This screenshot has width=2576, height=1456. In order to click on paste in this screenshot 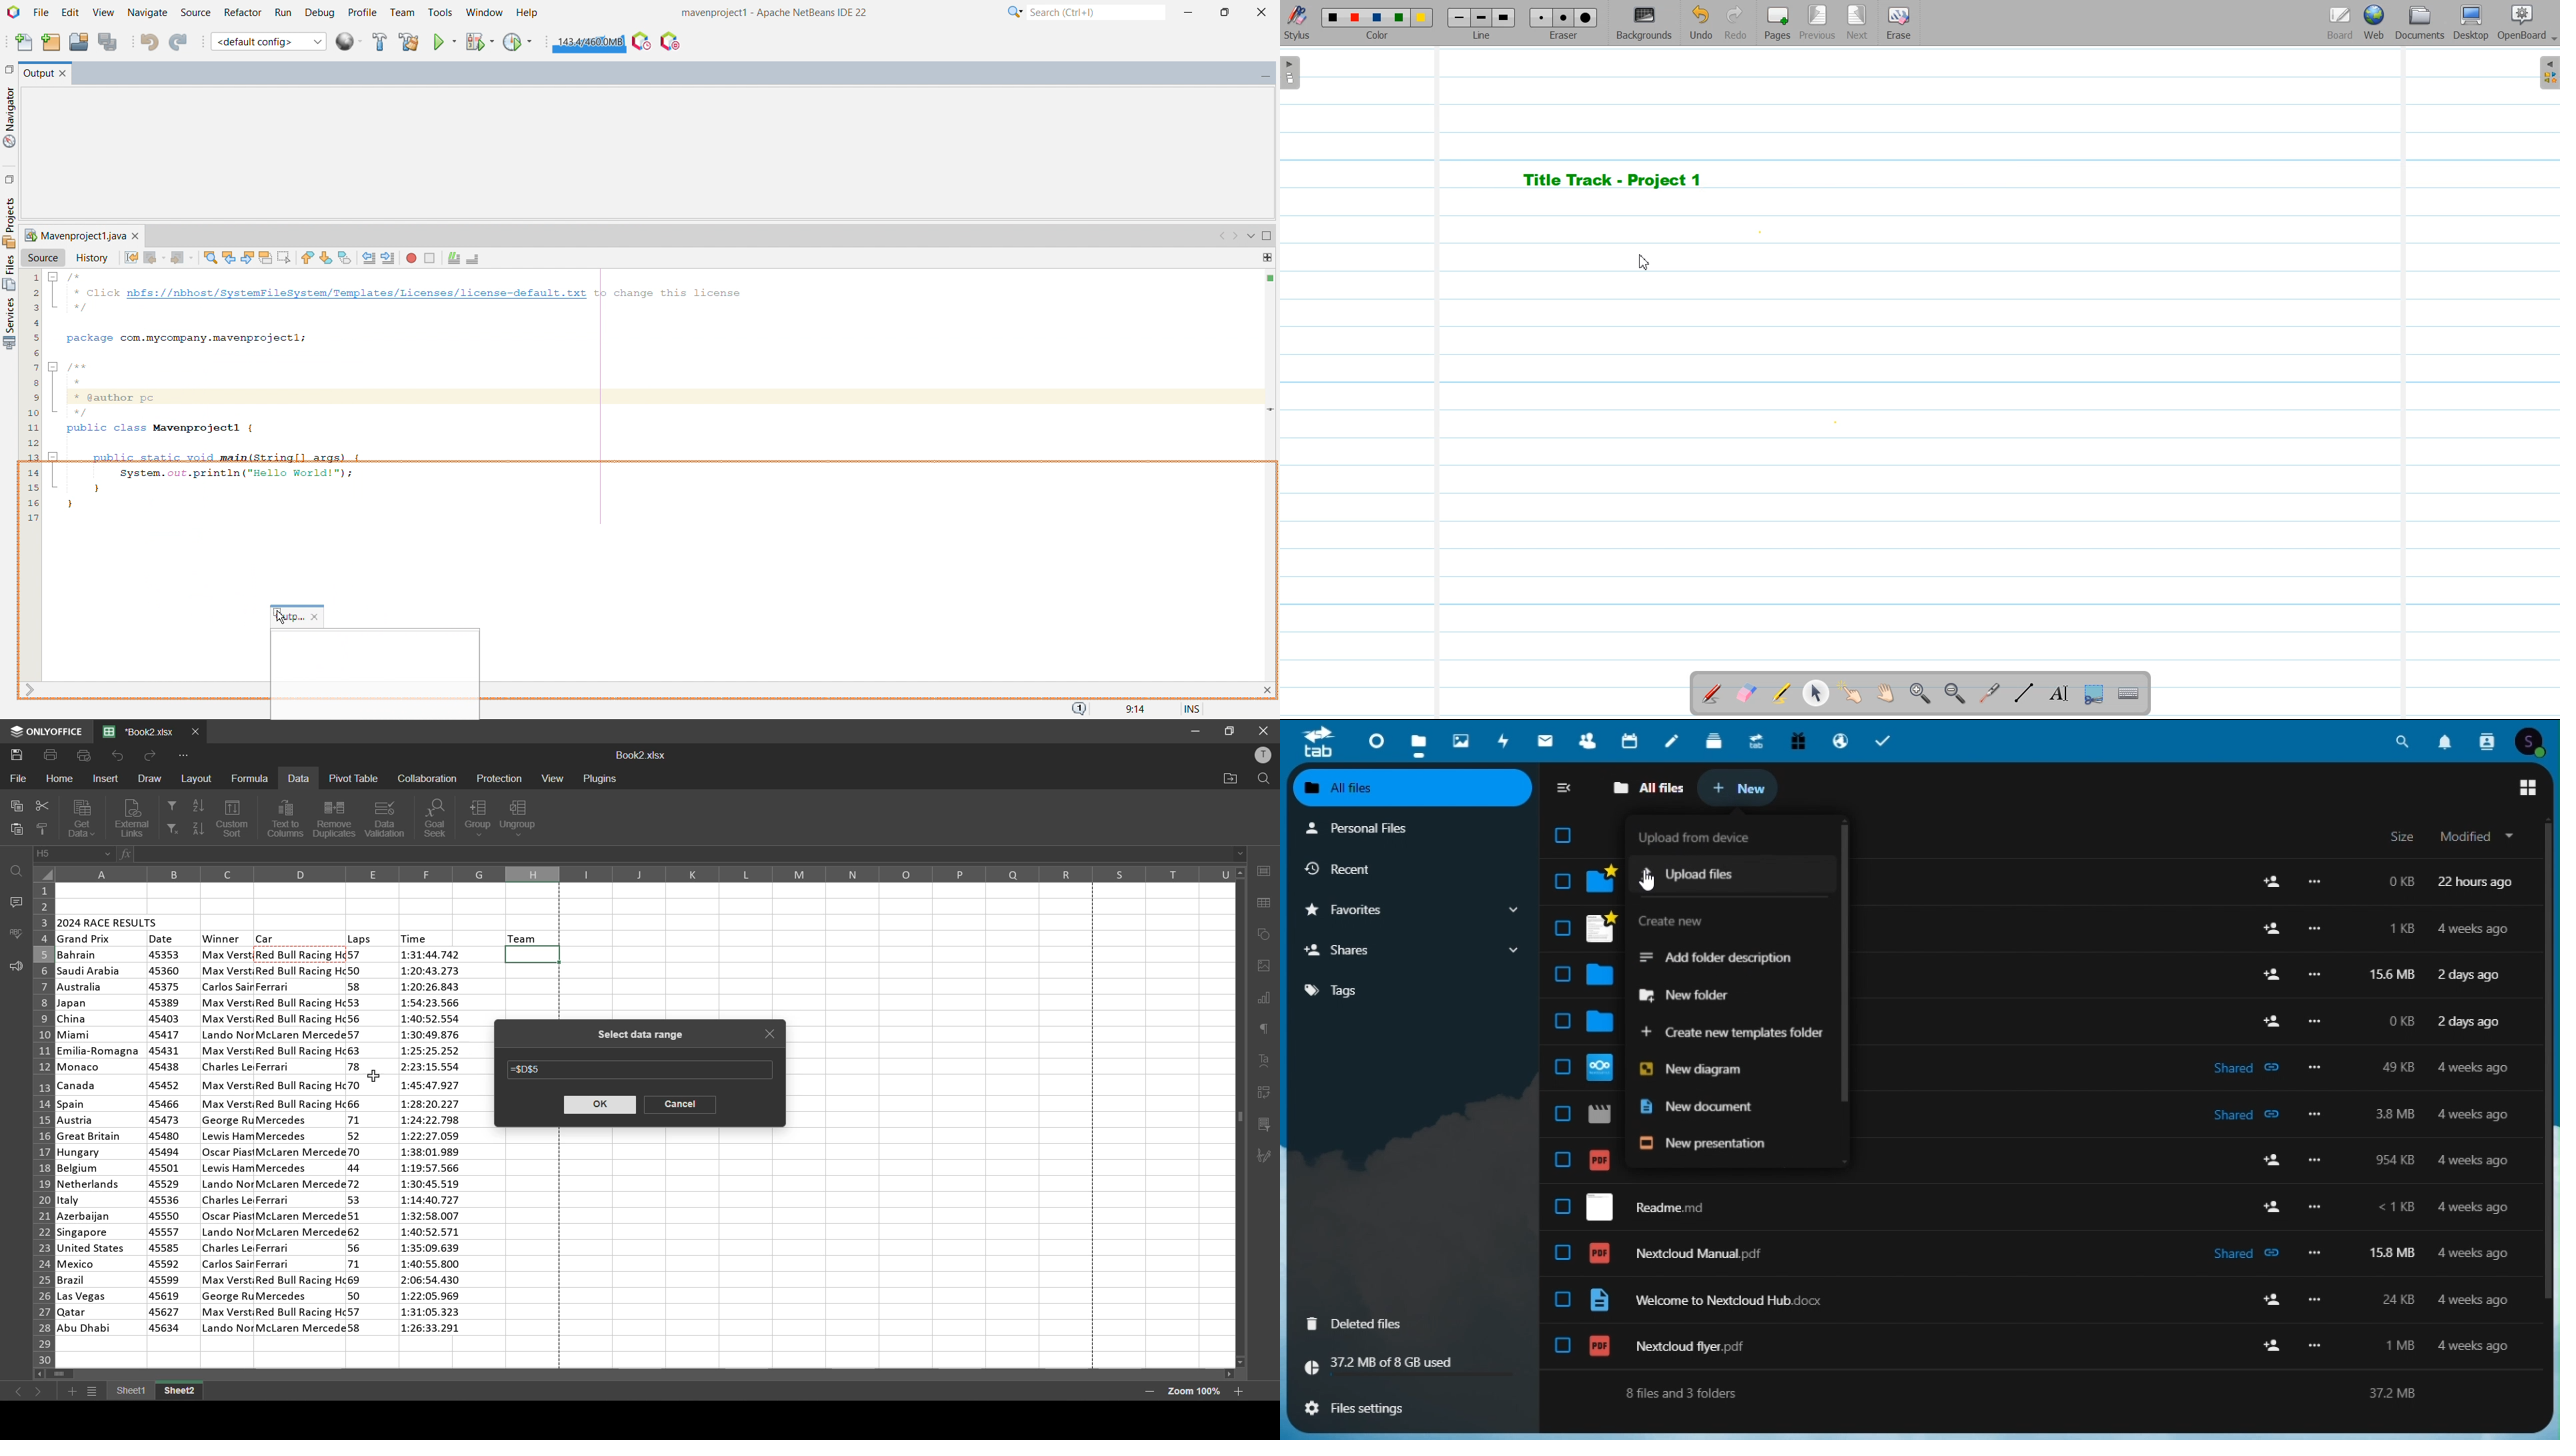, I will do `click(14, 831)`.